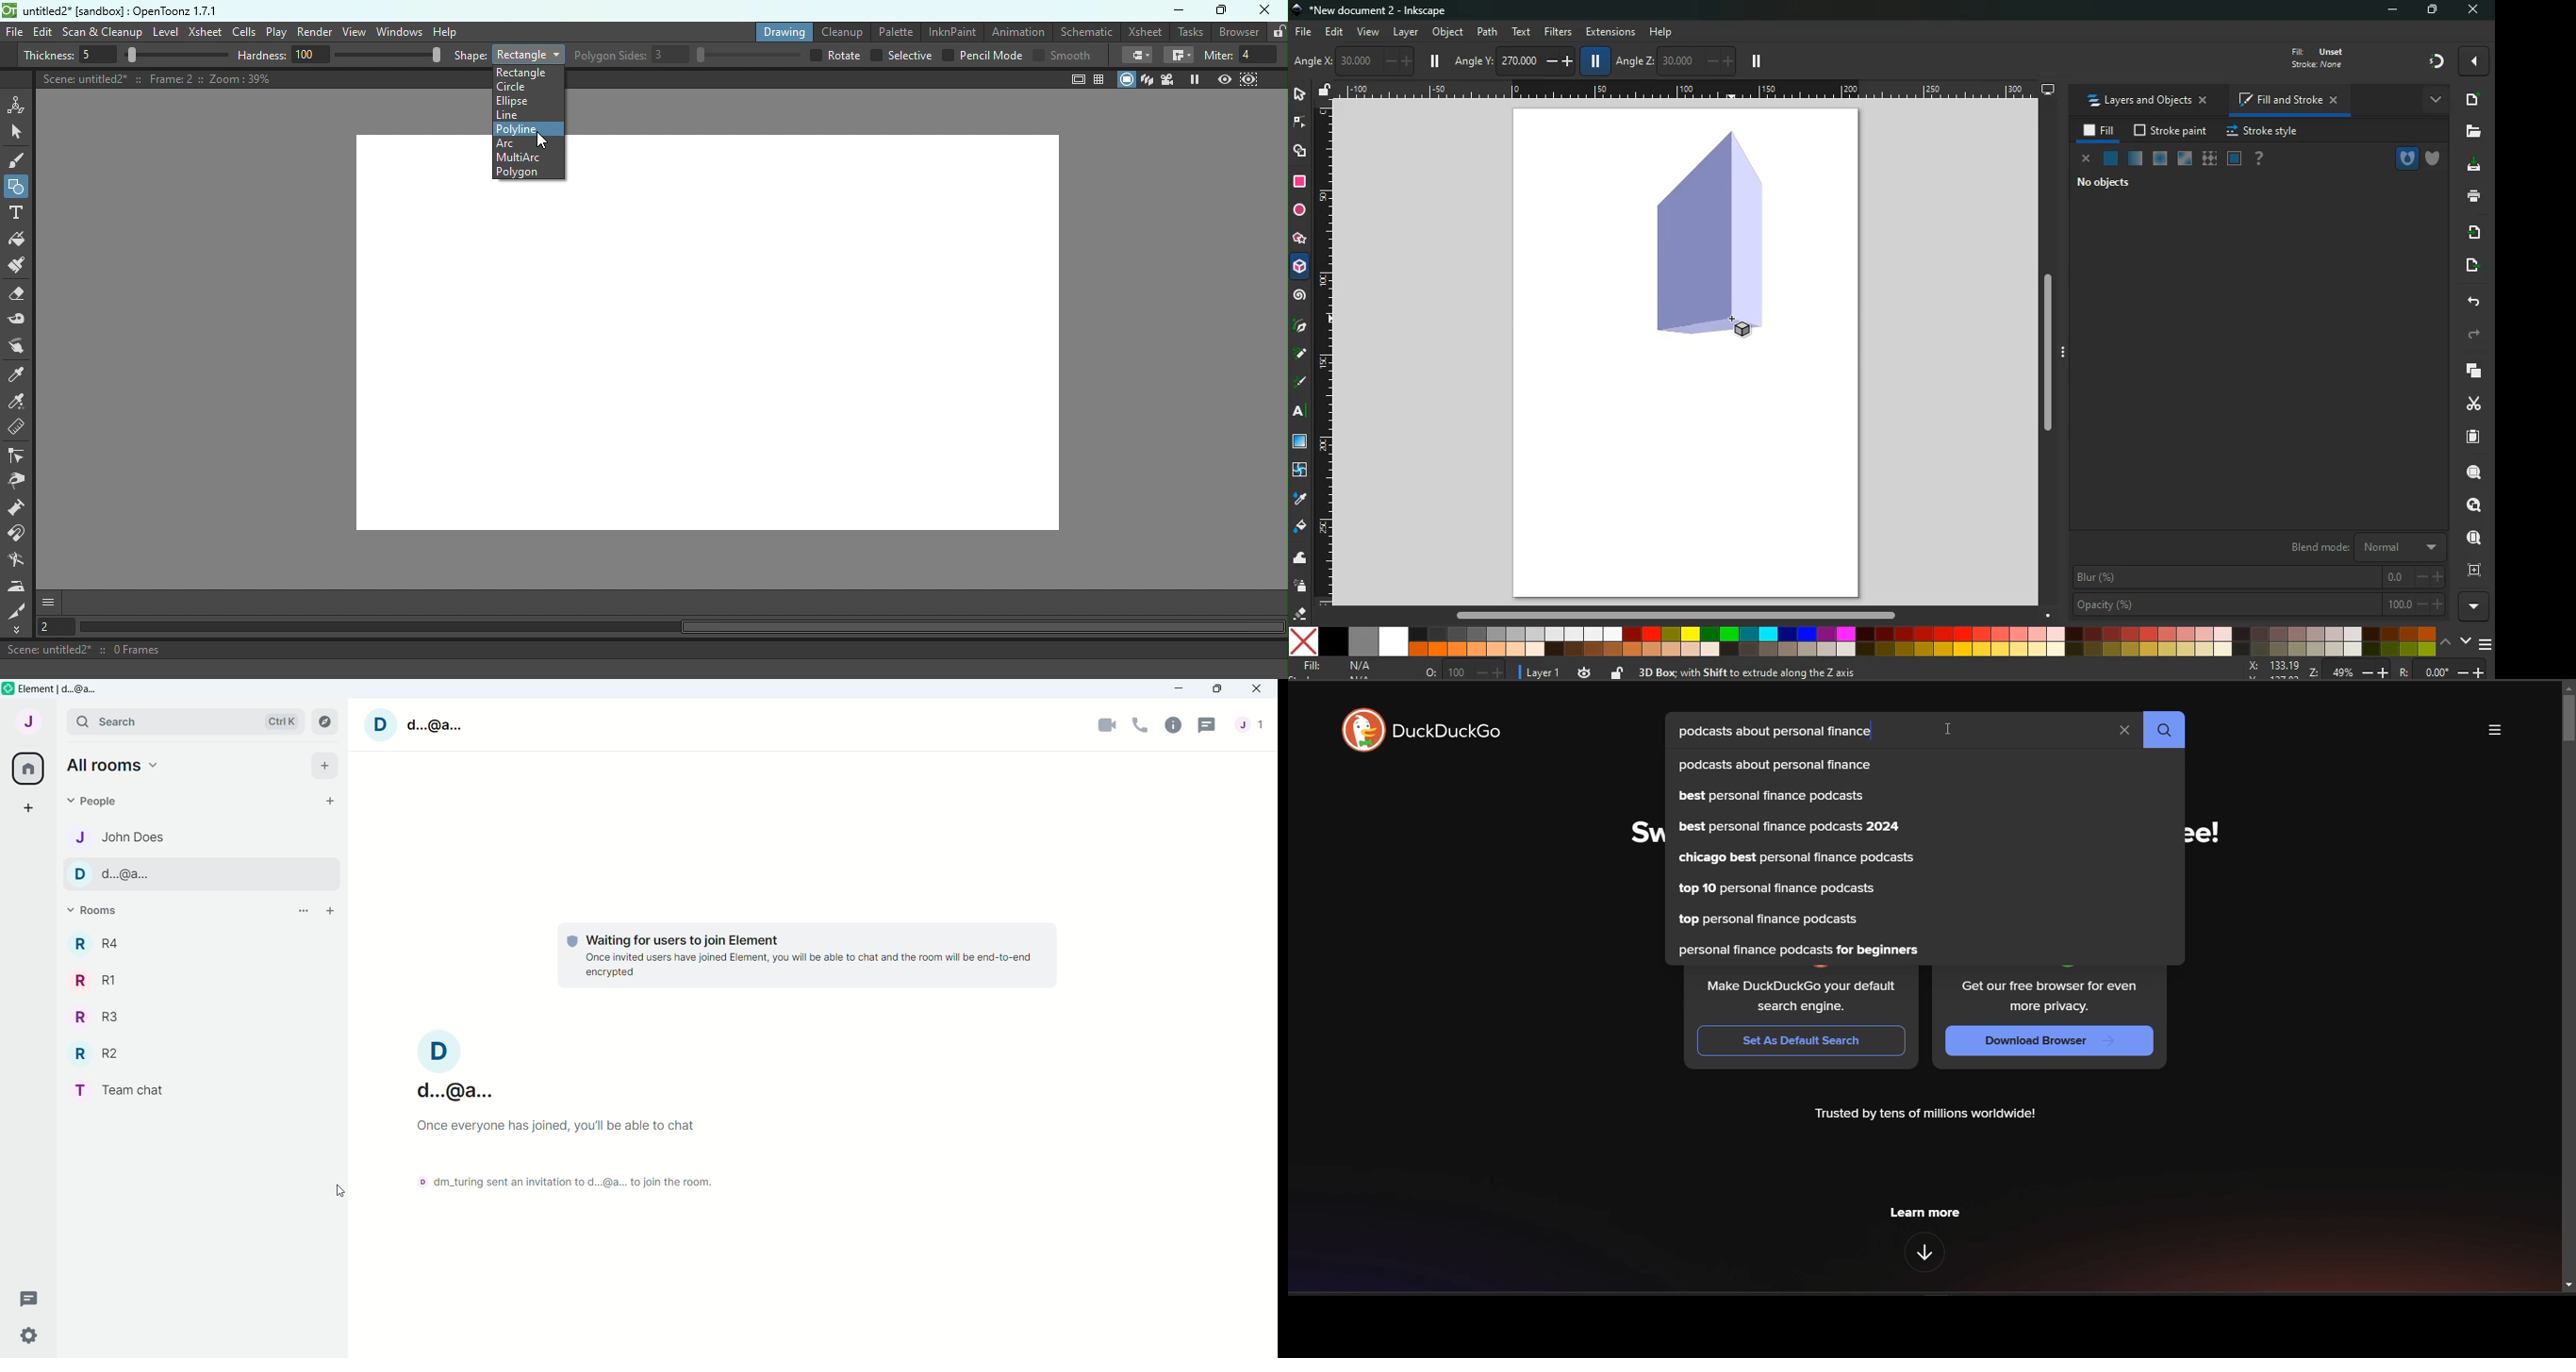 This screenshot has width=2576, height=1372. What do you see at coordinates (1299, 212) in the screenshot?
I see `circle` at bounding box center [1299, 212].